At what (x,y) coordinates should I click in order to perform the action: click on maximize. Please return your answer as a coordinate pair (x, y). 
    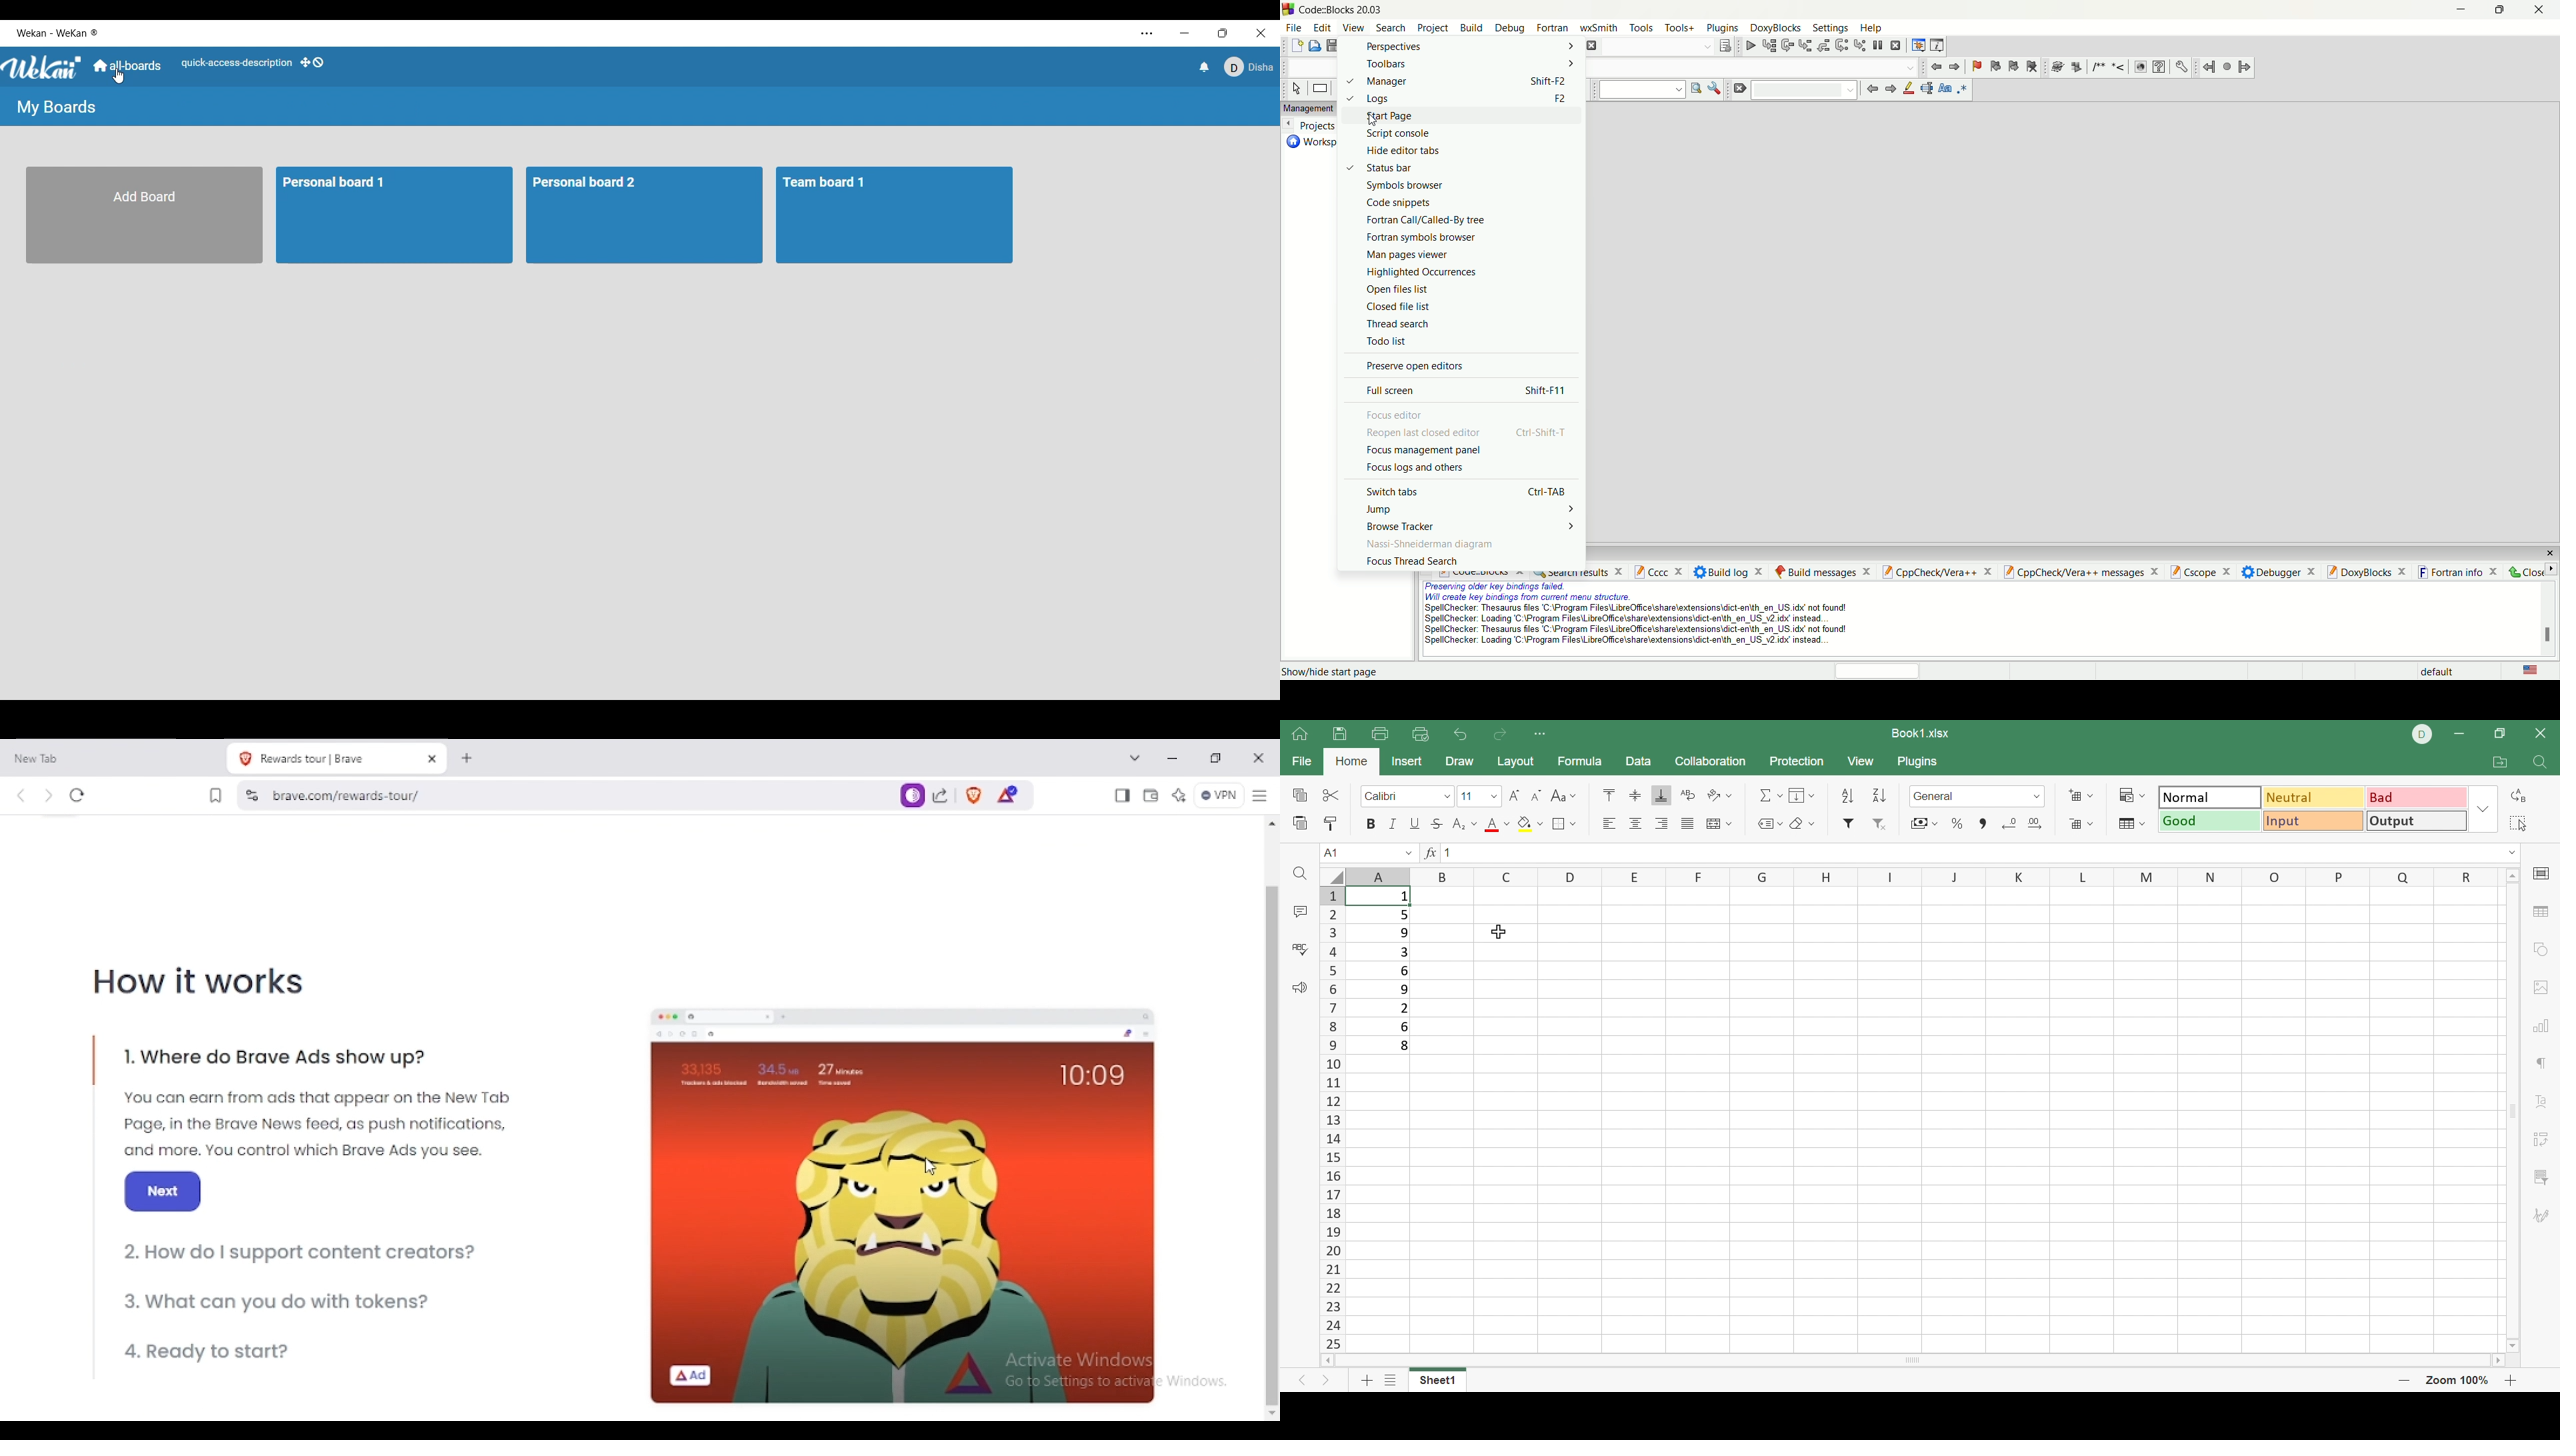
    Looking at the image, I should click on (2495, 13).